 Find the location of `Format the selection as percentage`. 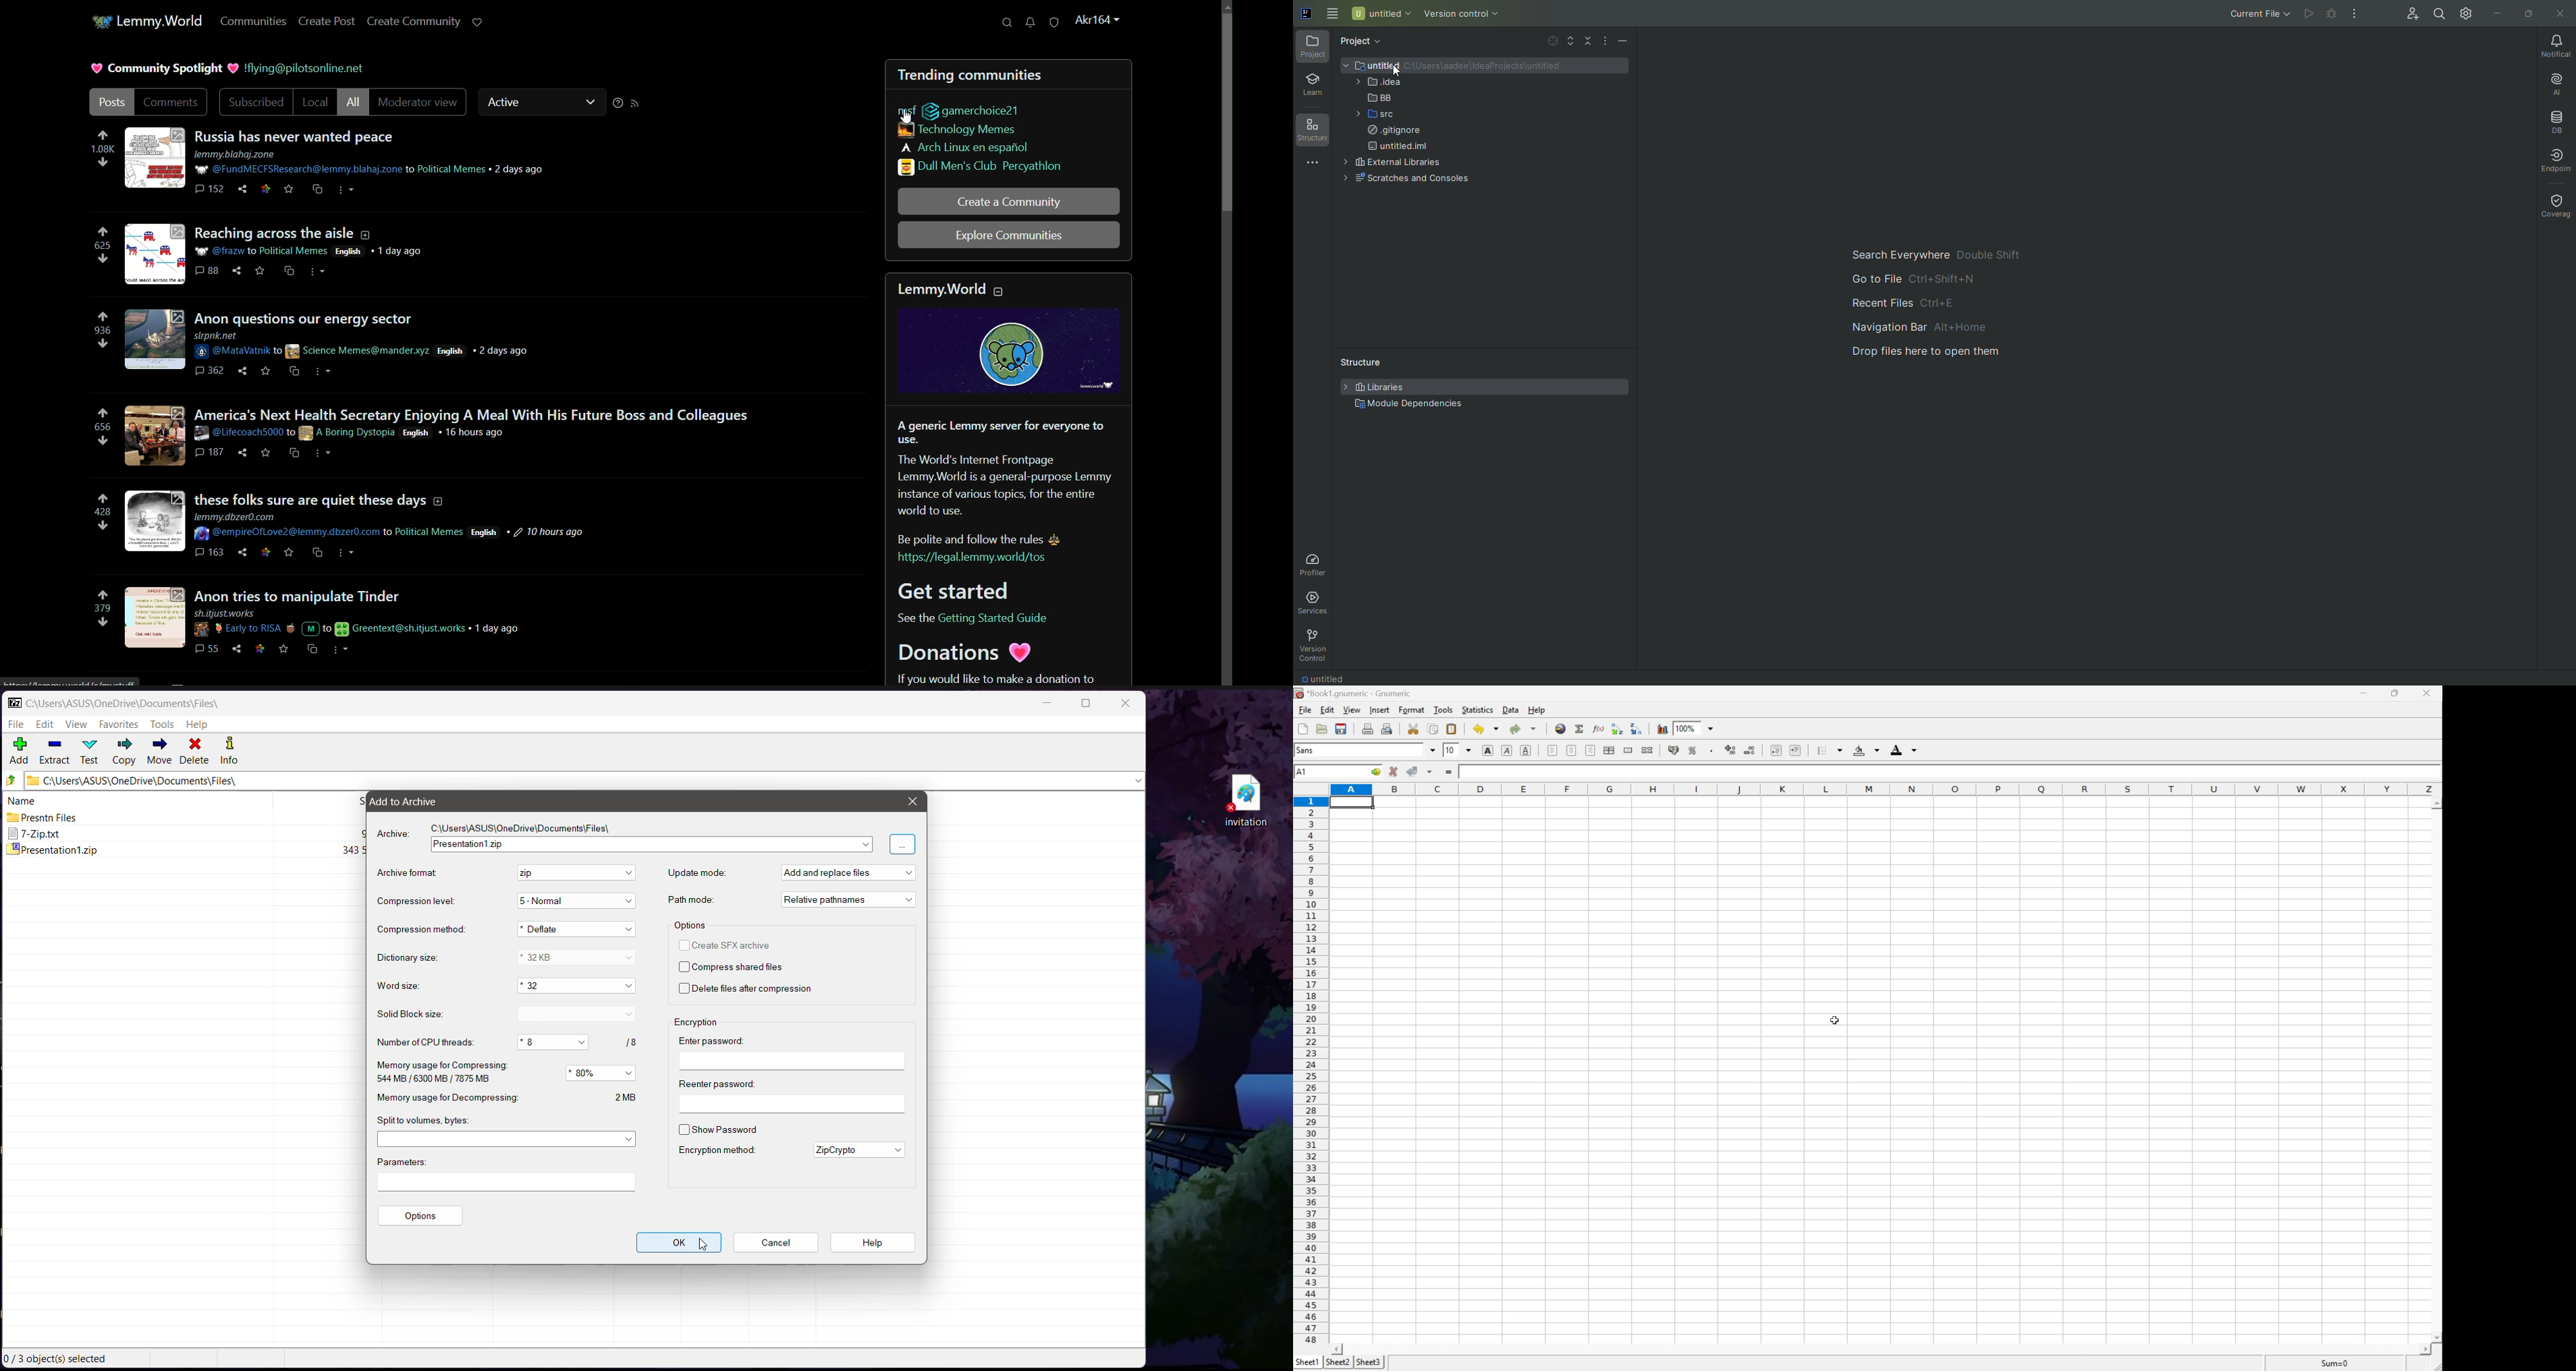

Format the selection as percentage is located at coordinates (1693, 750).